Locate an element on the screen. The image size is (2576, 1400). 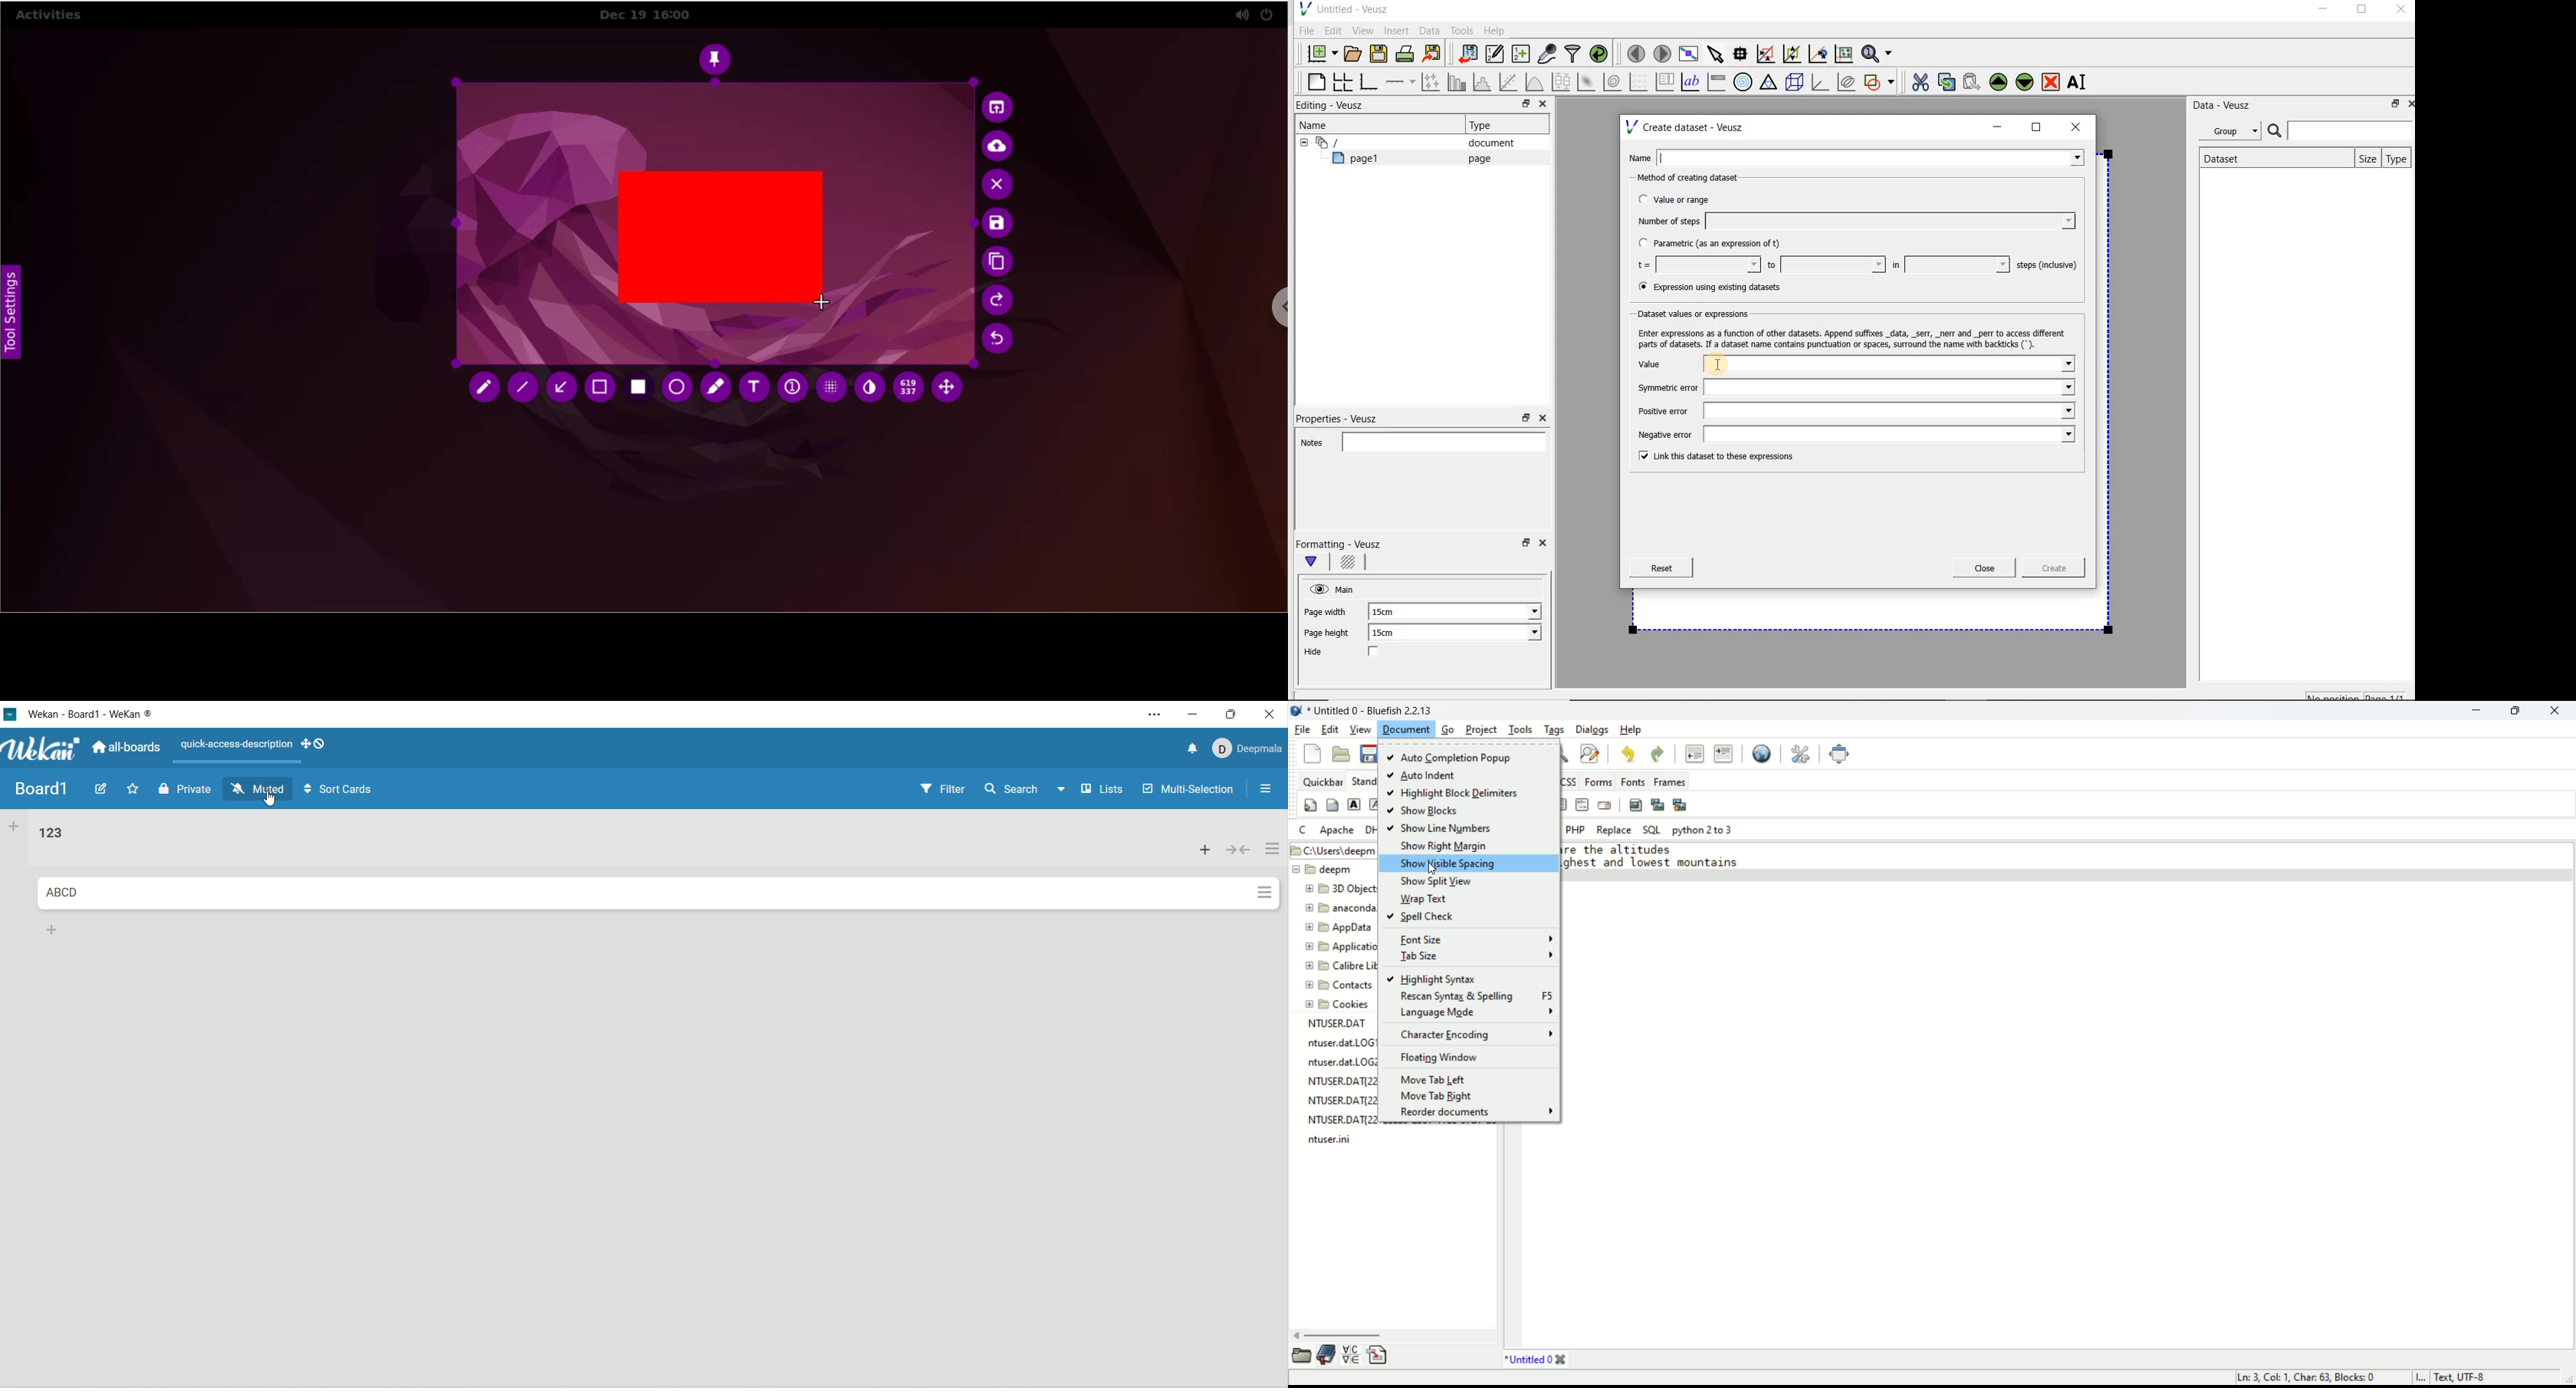
open file is located at coordinates (1340, 753).